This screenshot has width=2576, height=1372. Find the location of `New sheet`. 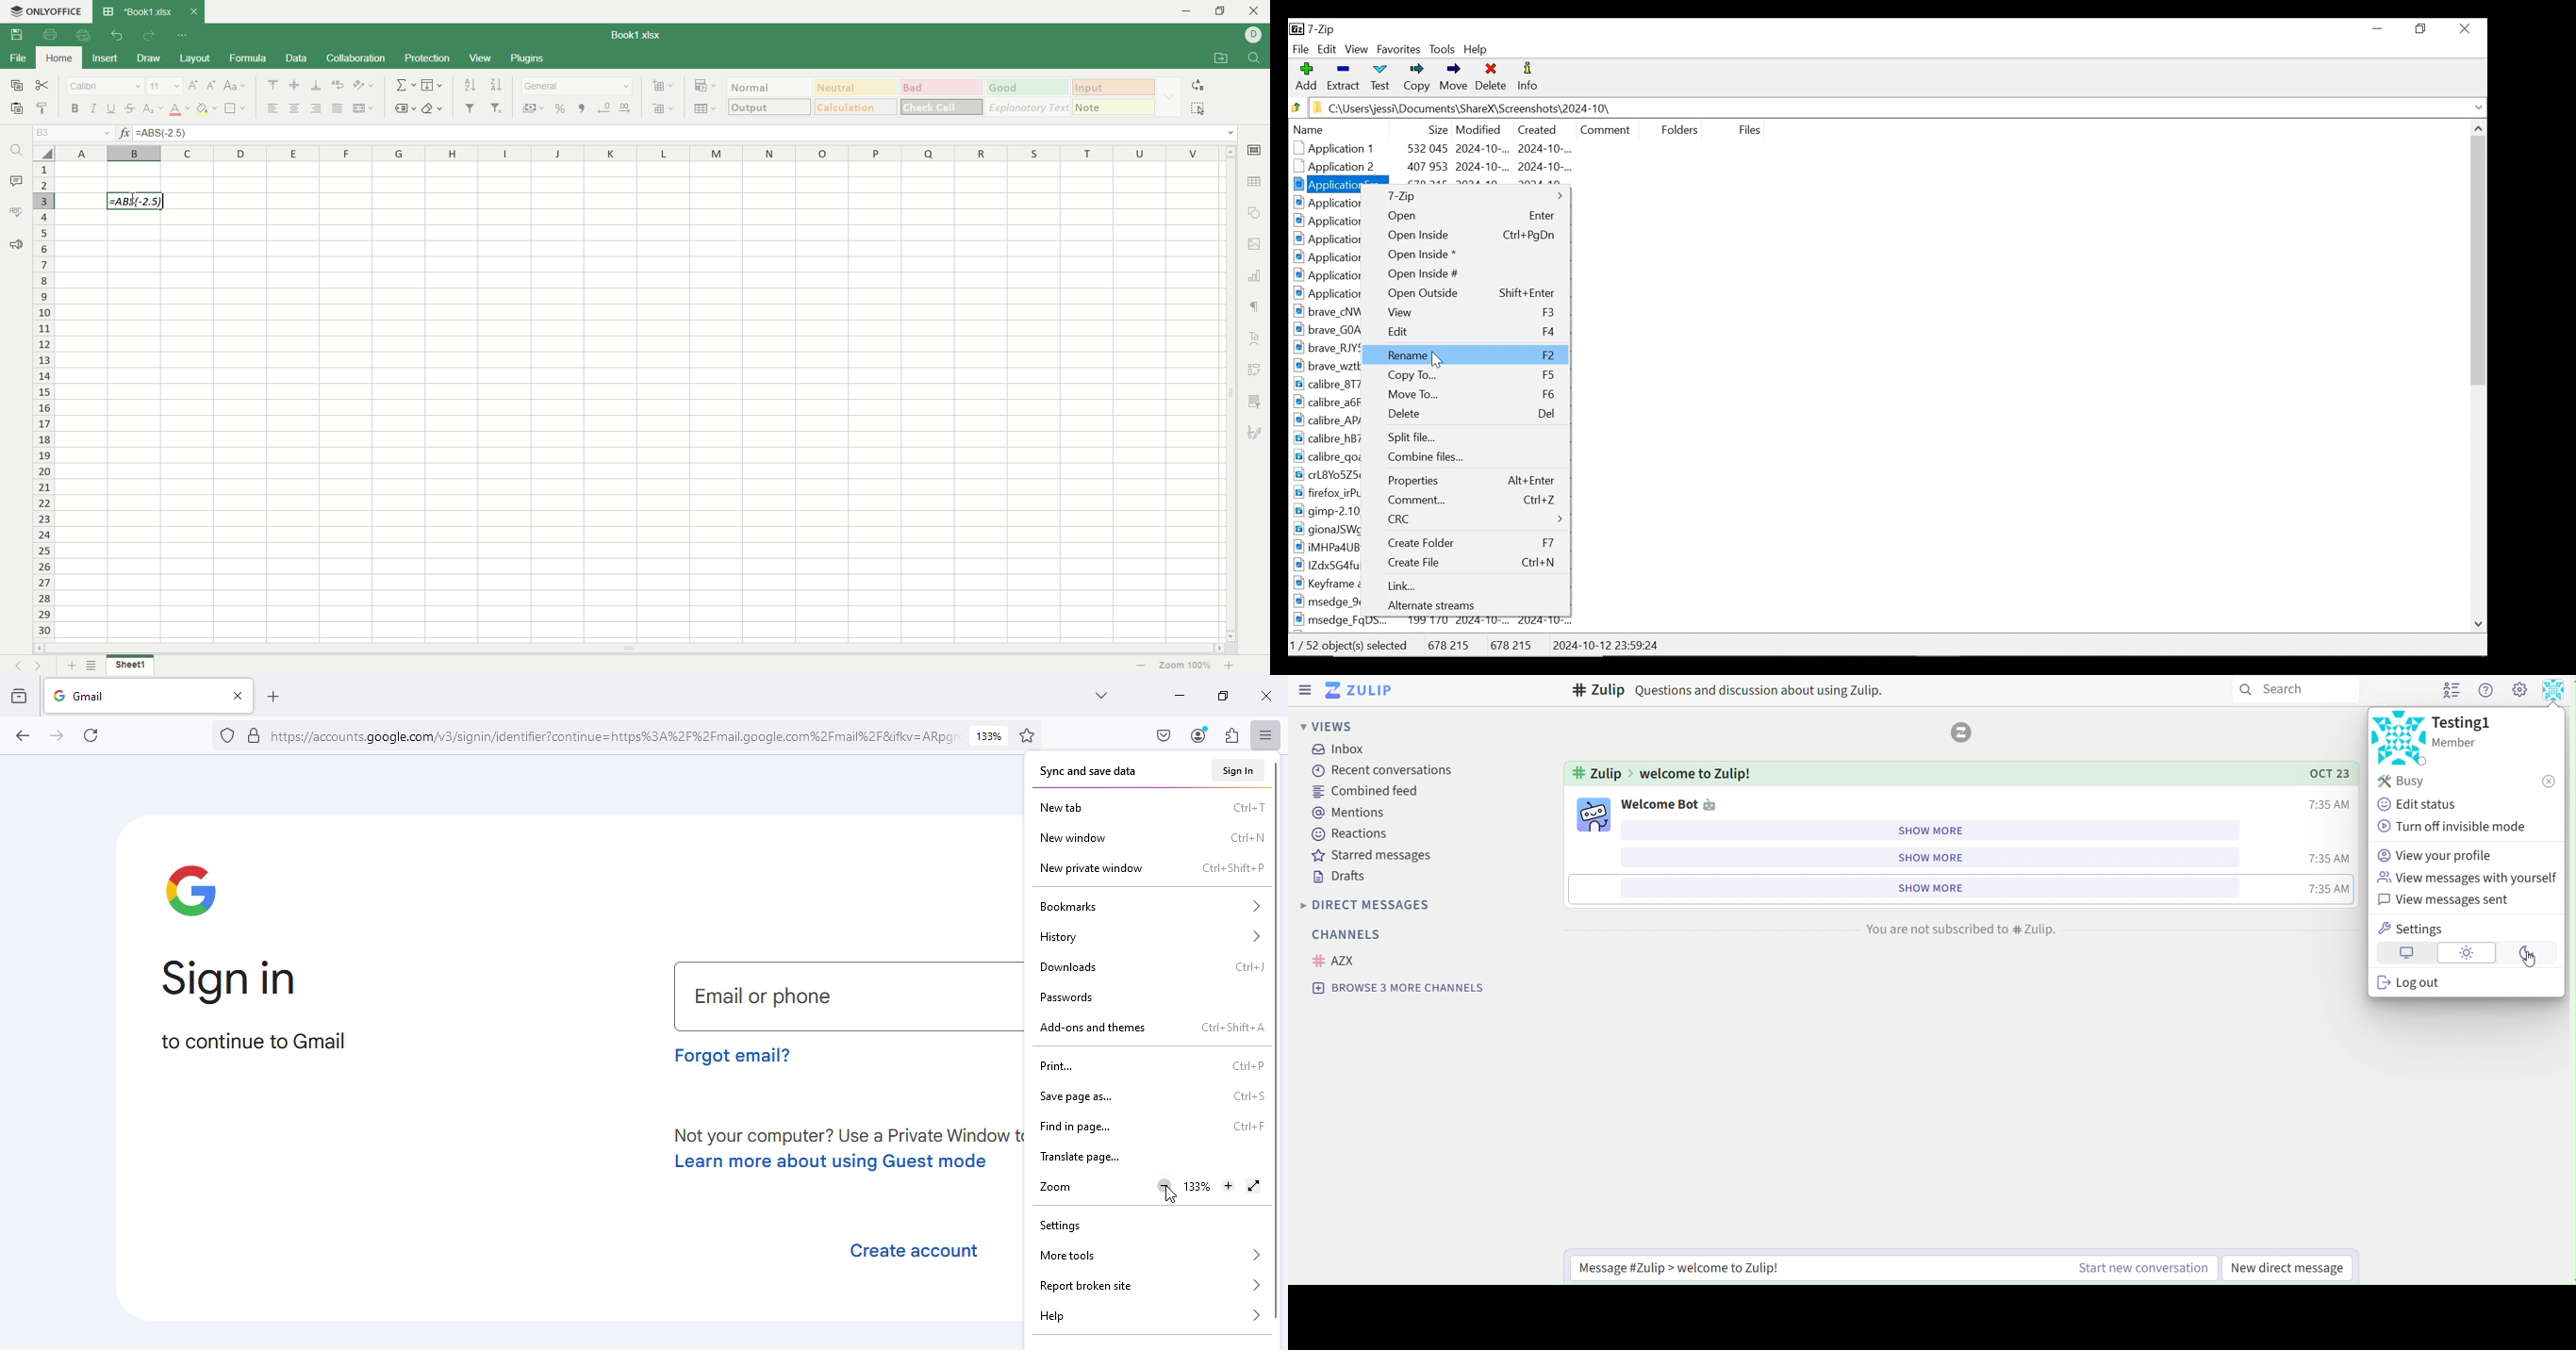

New sheet is located at coordinates (72, 664).